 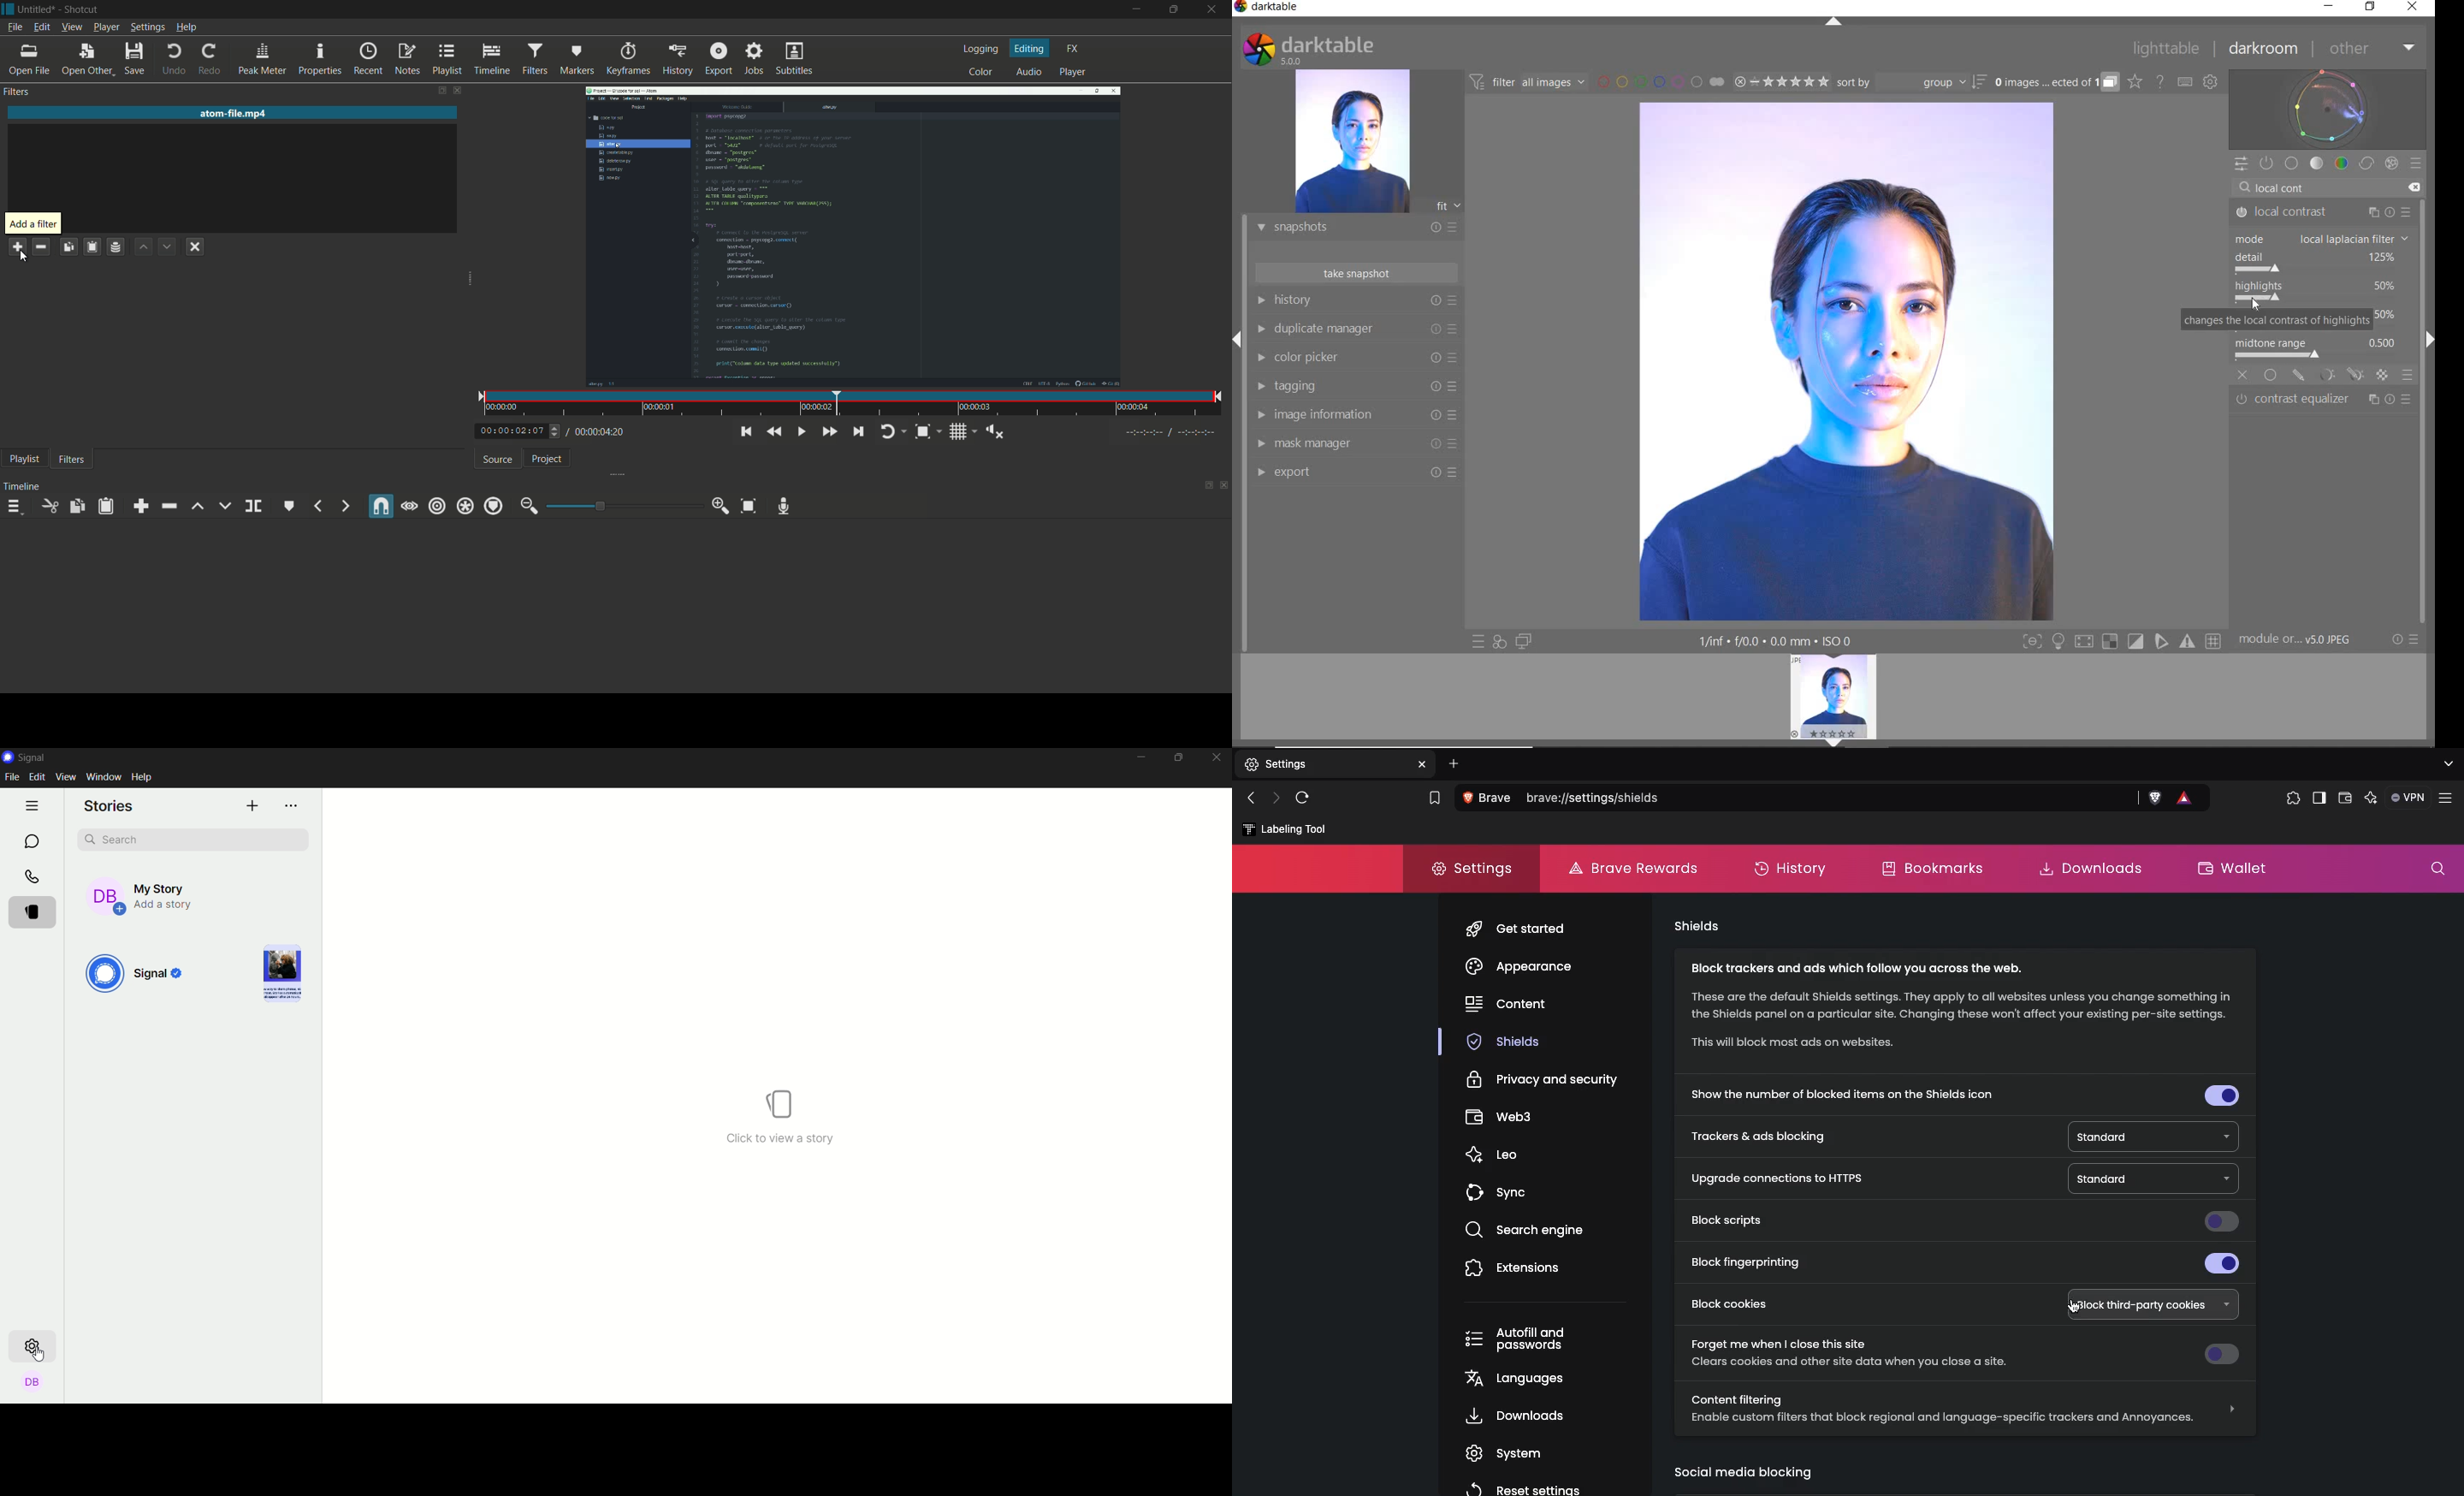 I want to click on TONE, so click(x=2318, y=163).